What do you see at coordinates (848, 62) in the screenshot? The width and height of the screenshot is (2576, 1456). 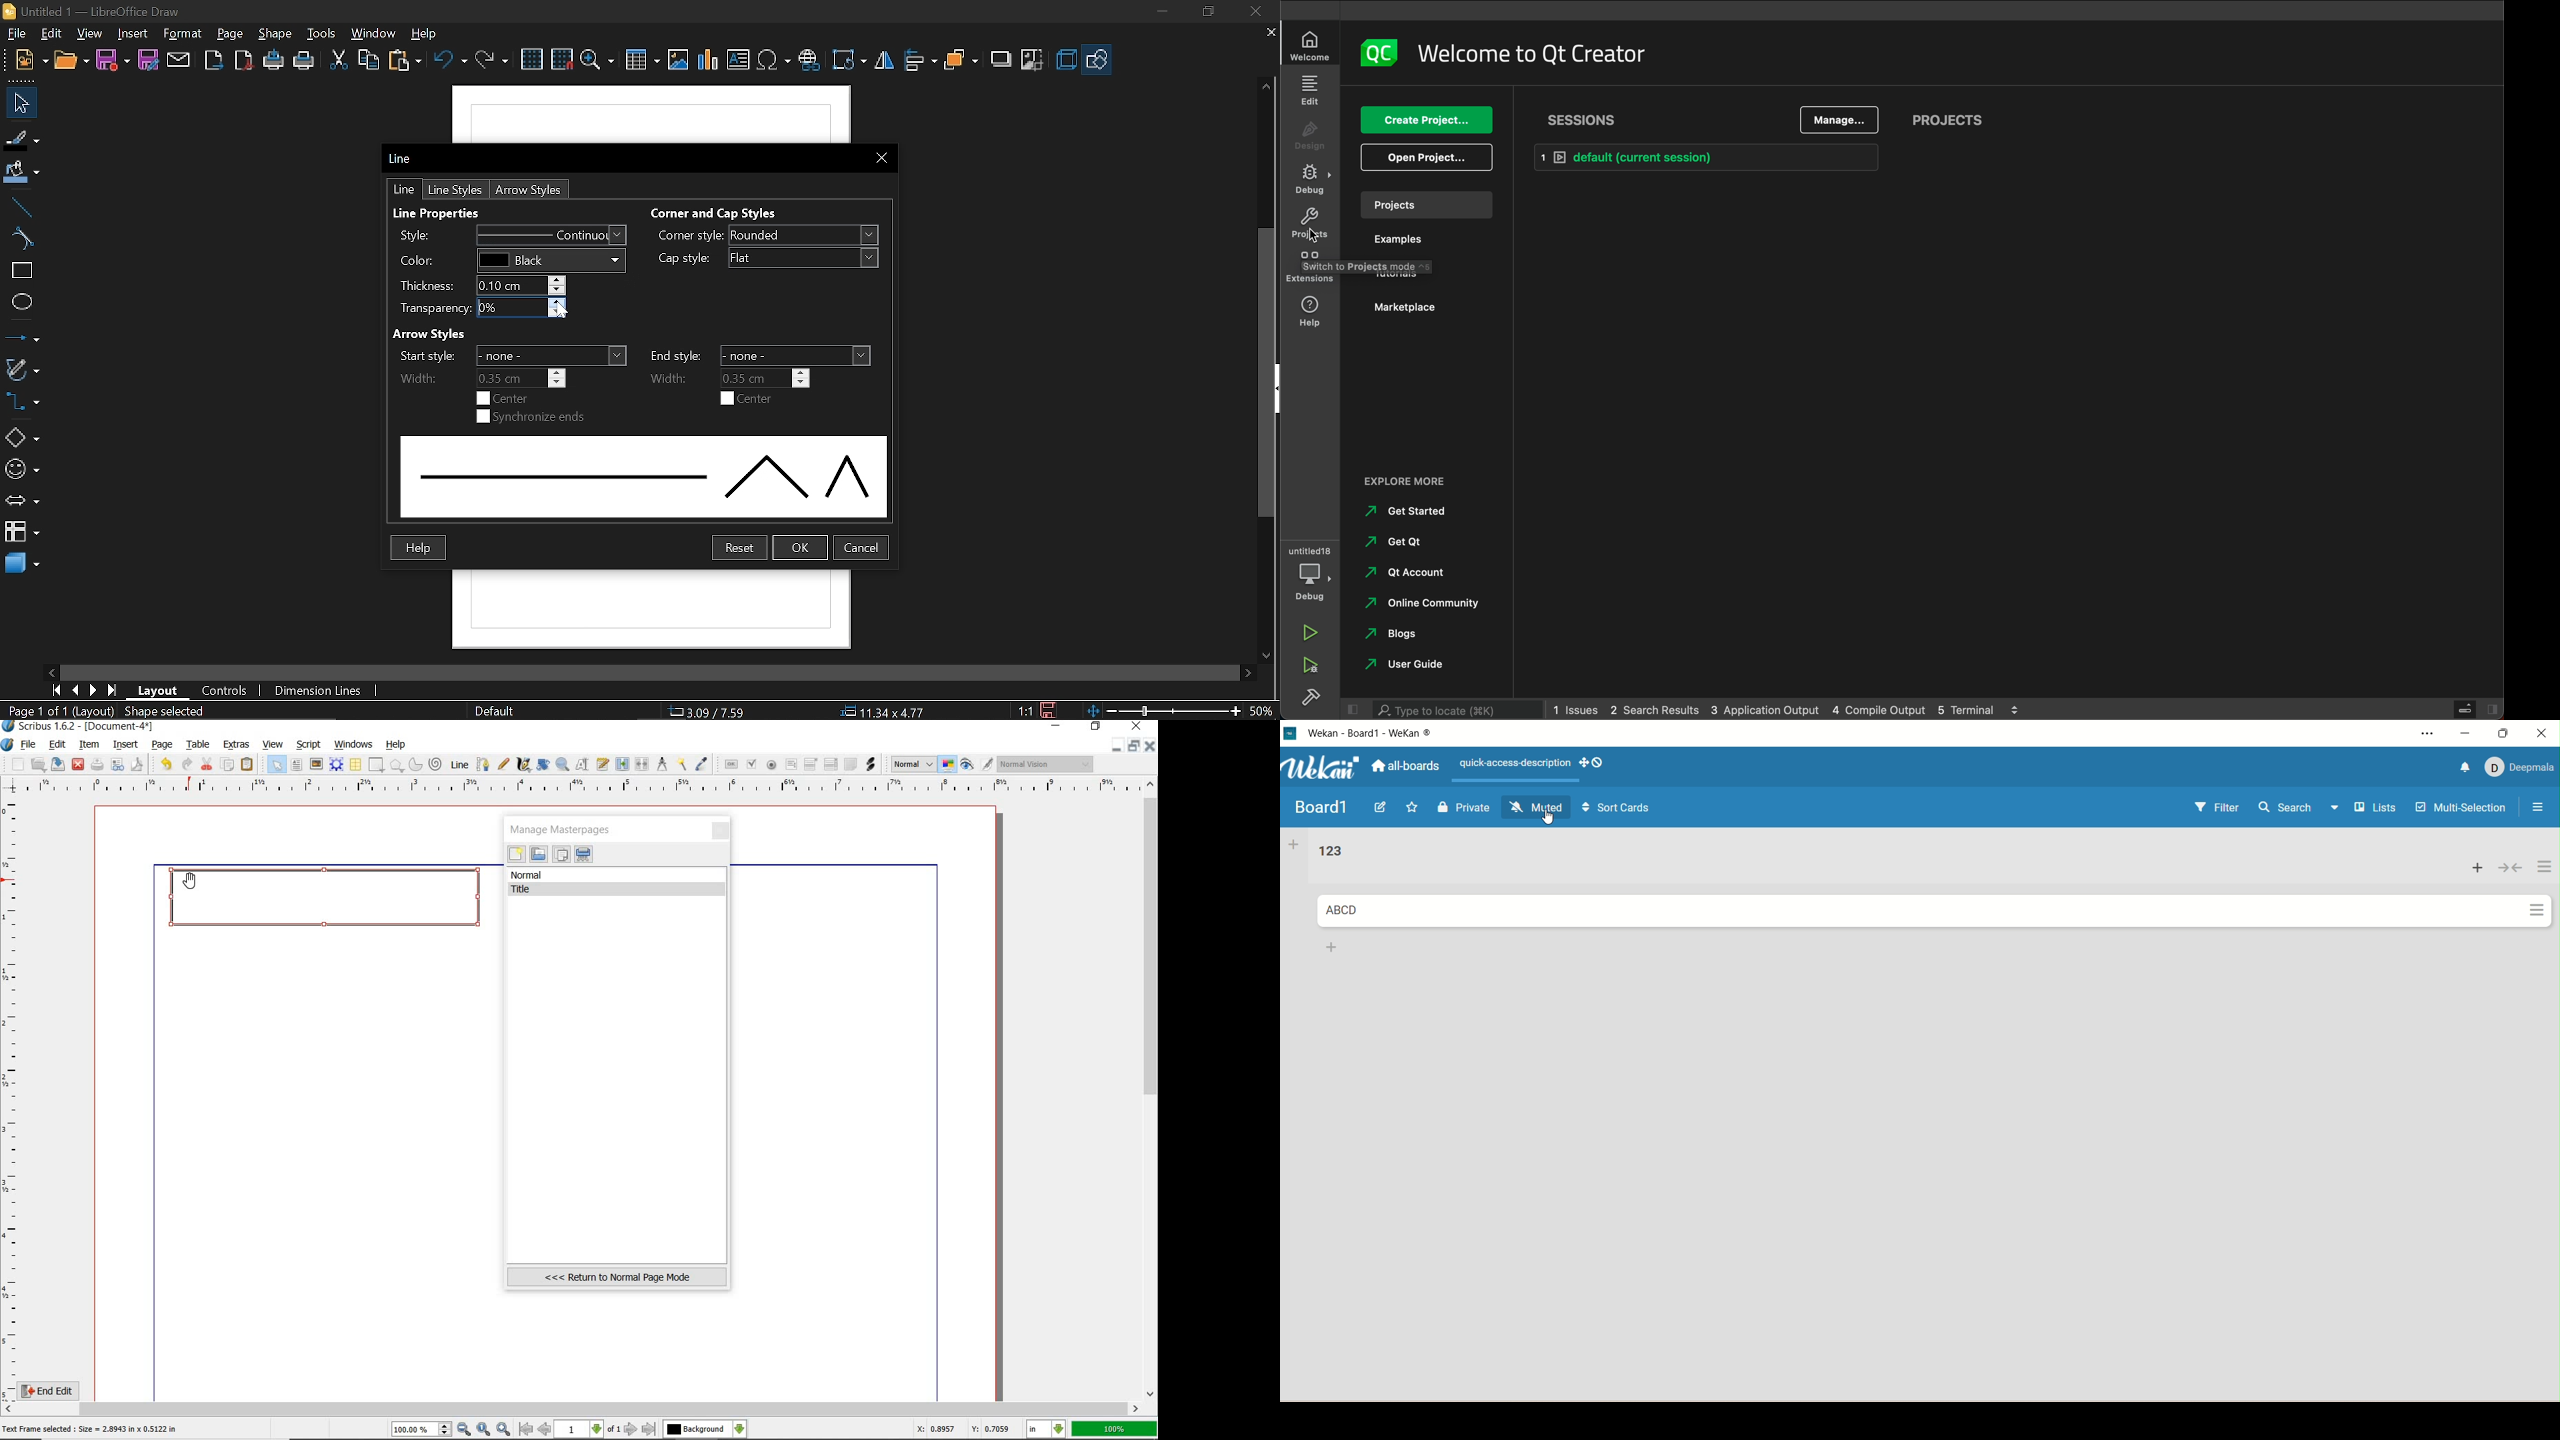 I see `Transformation` at bounding box center [848, 62].